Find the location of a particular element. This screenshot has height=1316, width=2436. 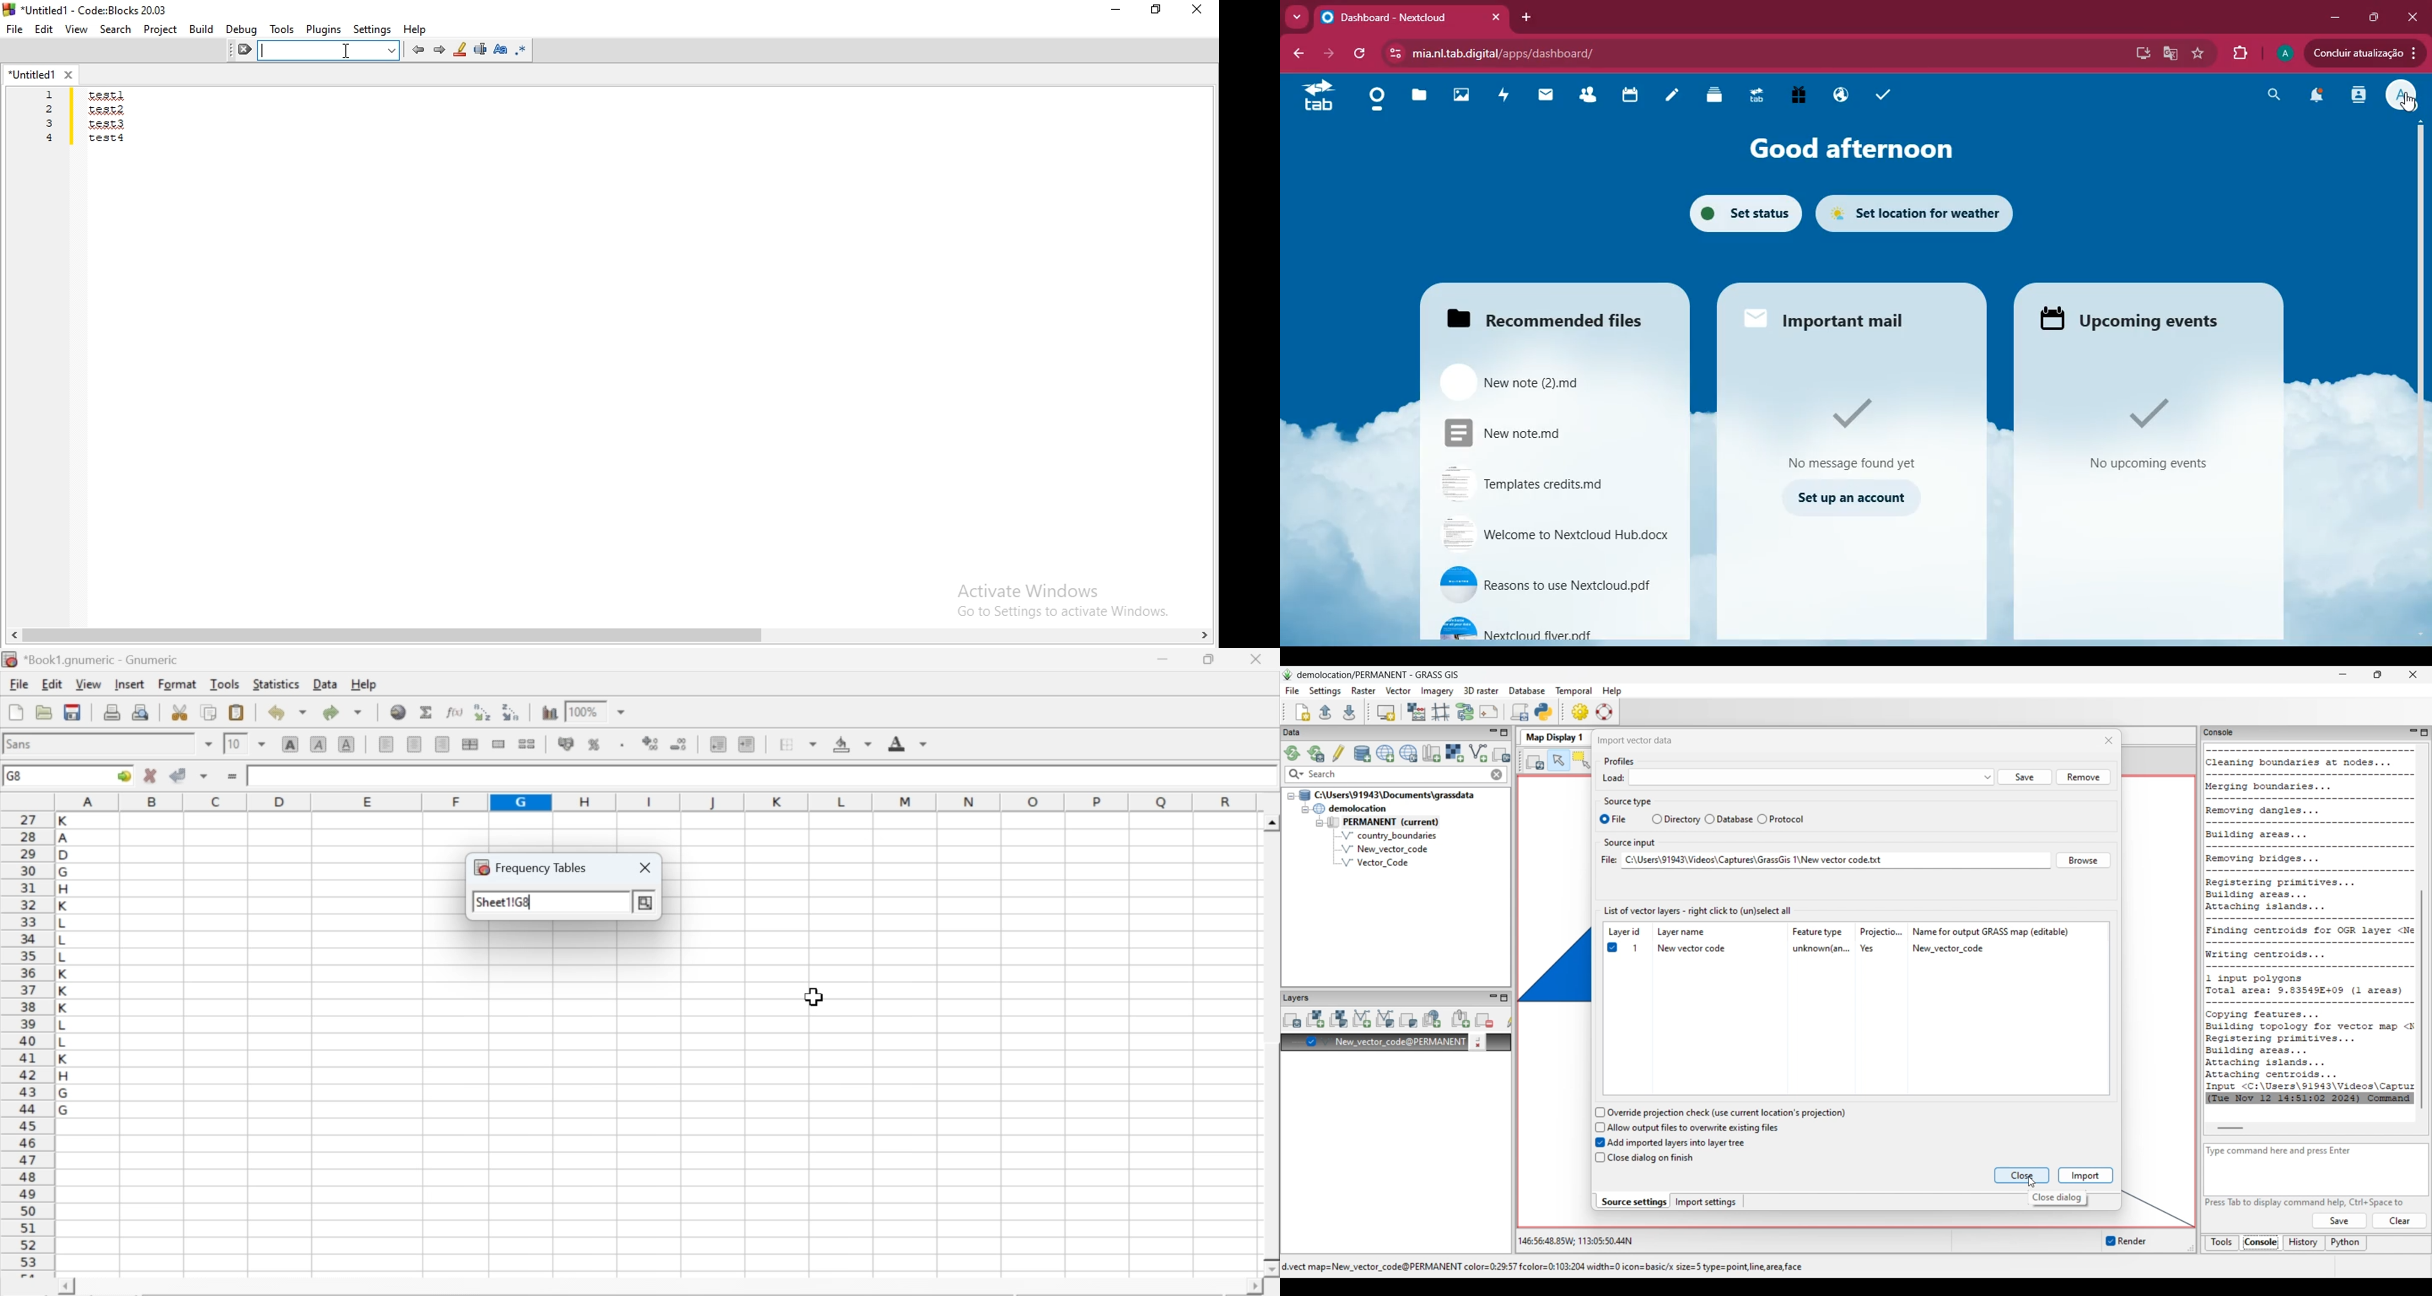

print preview is located at coordinates (141, 711).